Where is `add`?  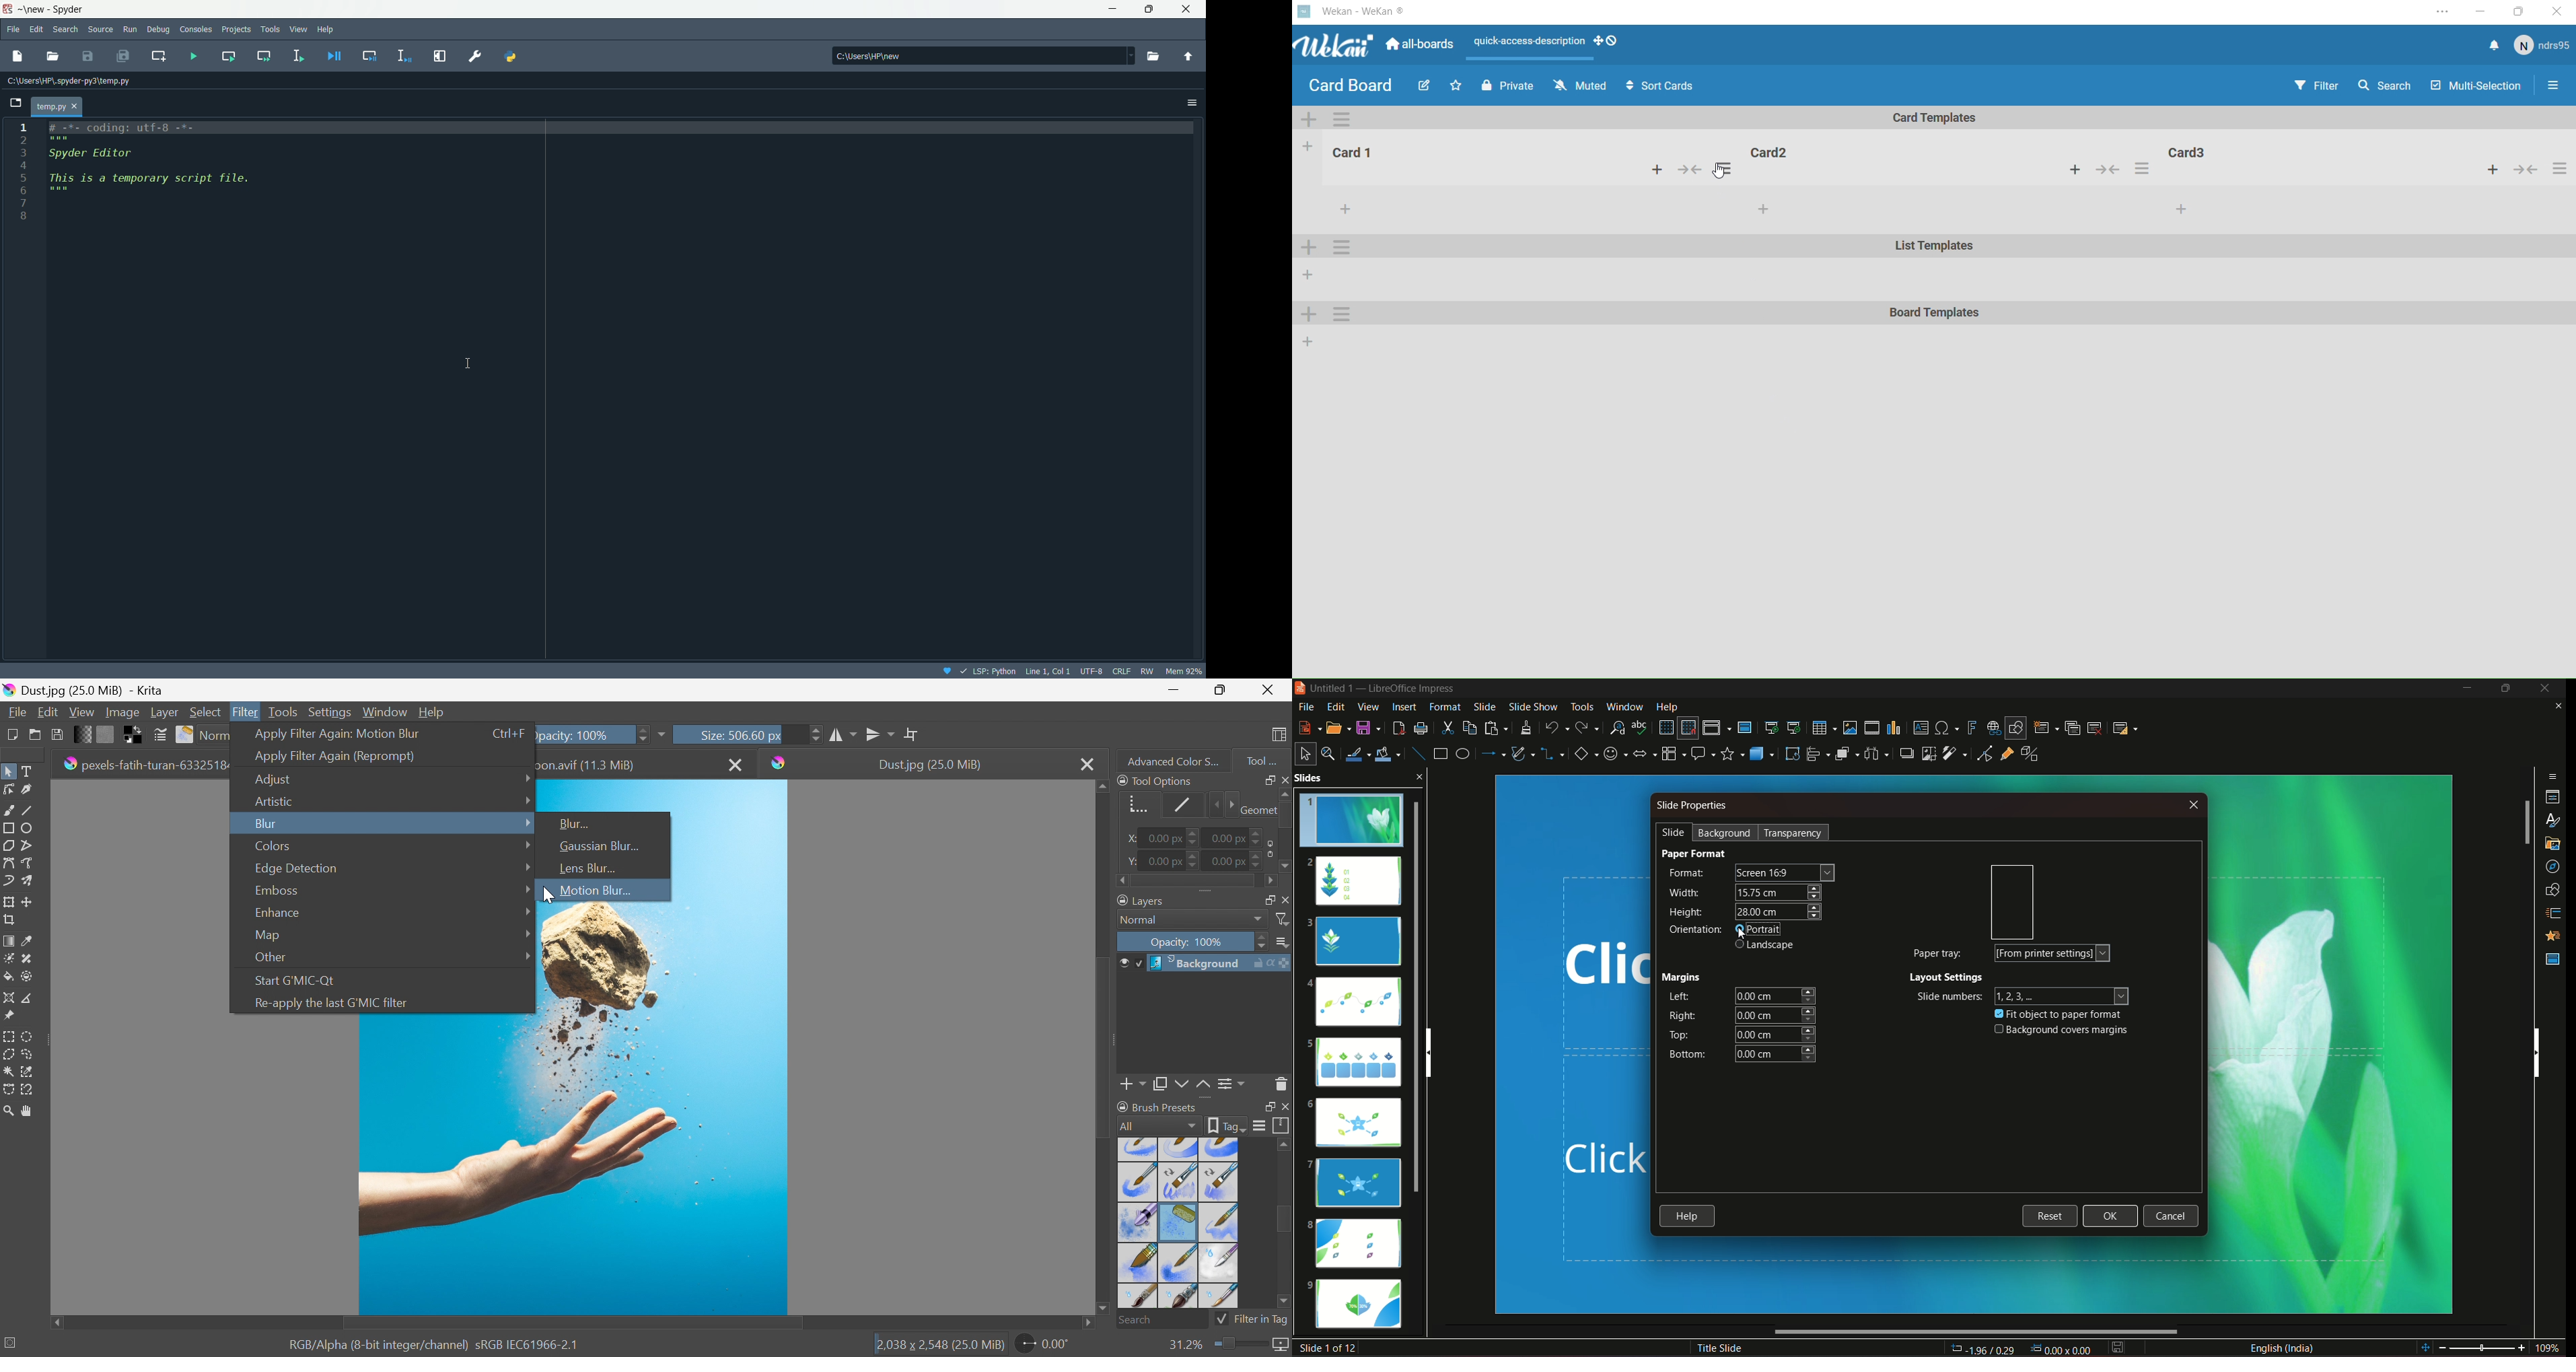
add is located at coordinates (1310, 275).